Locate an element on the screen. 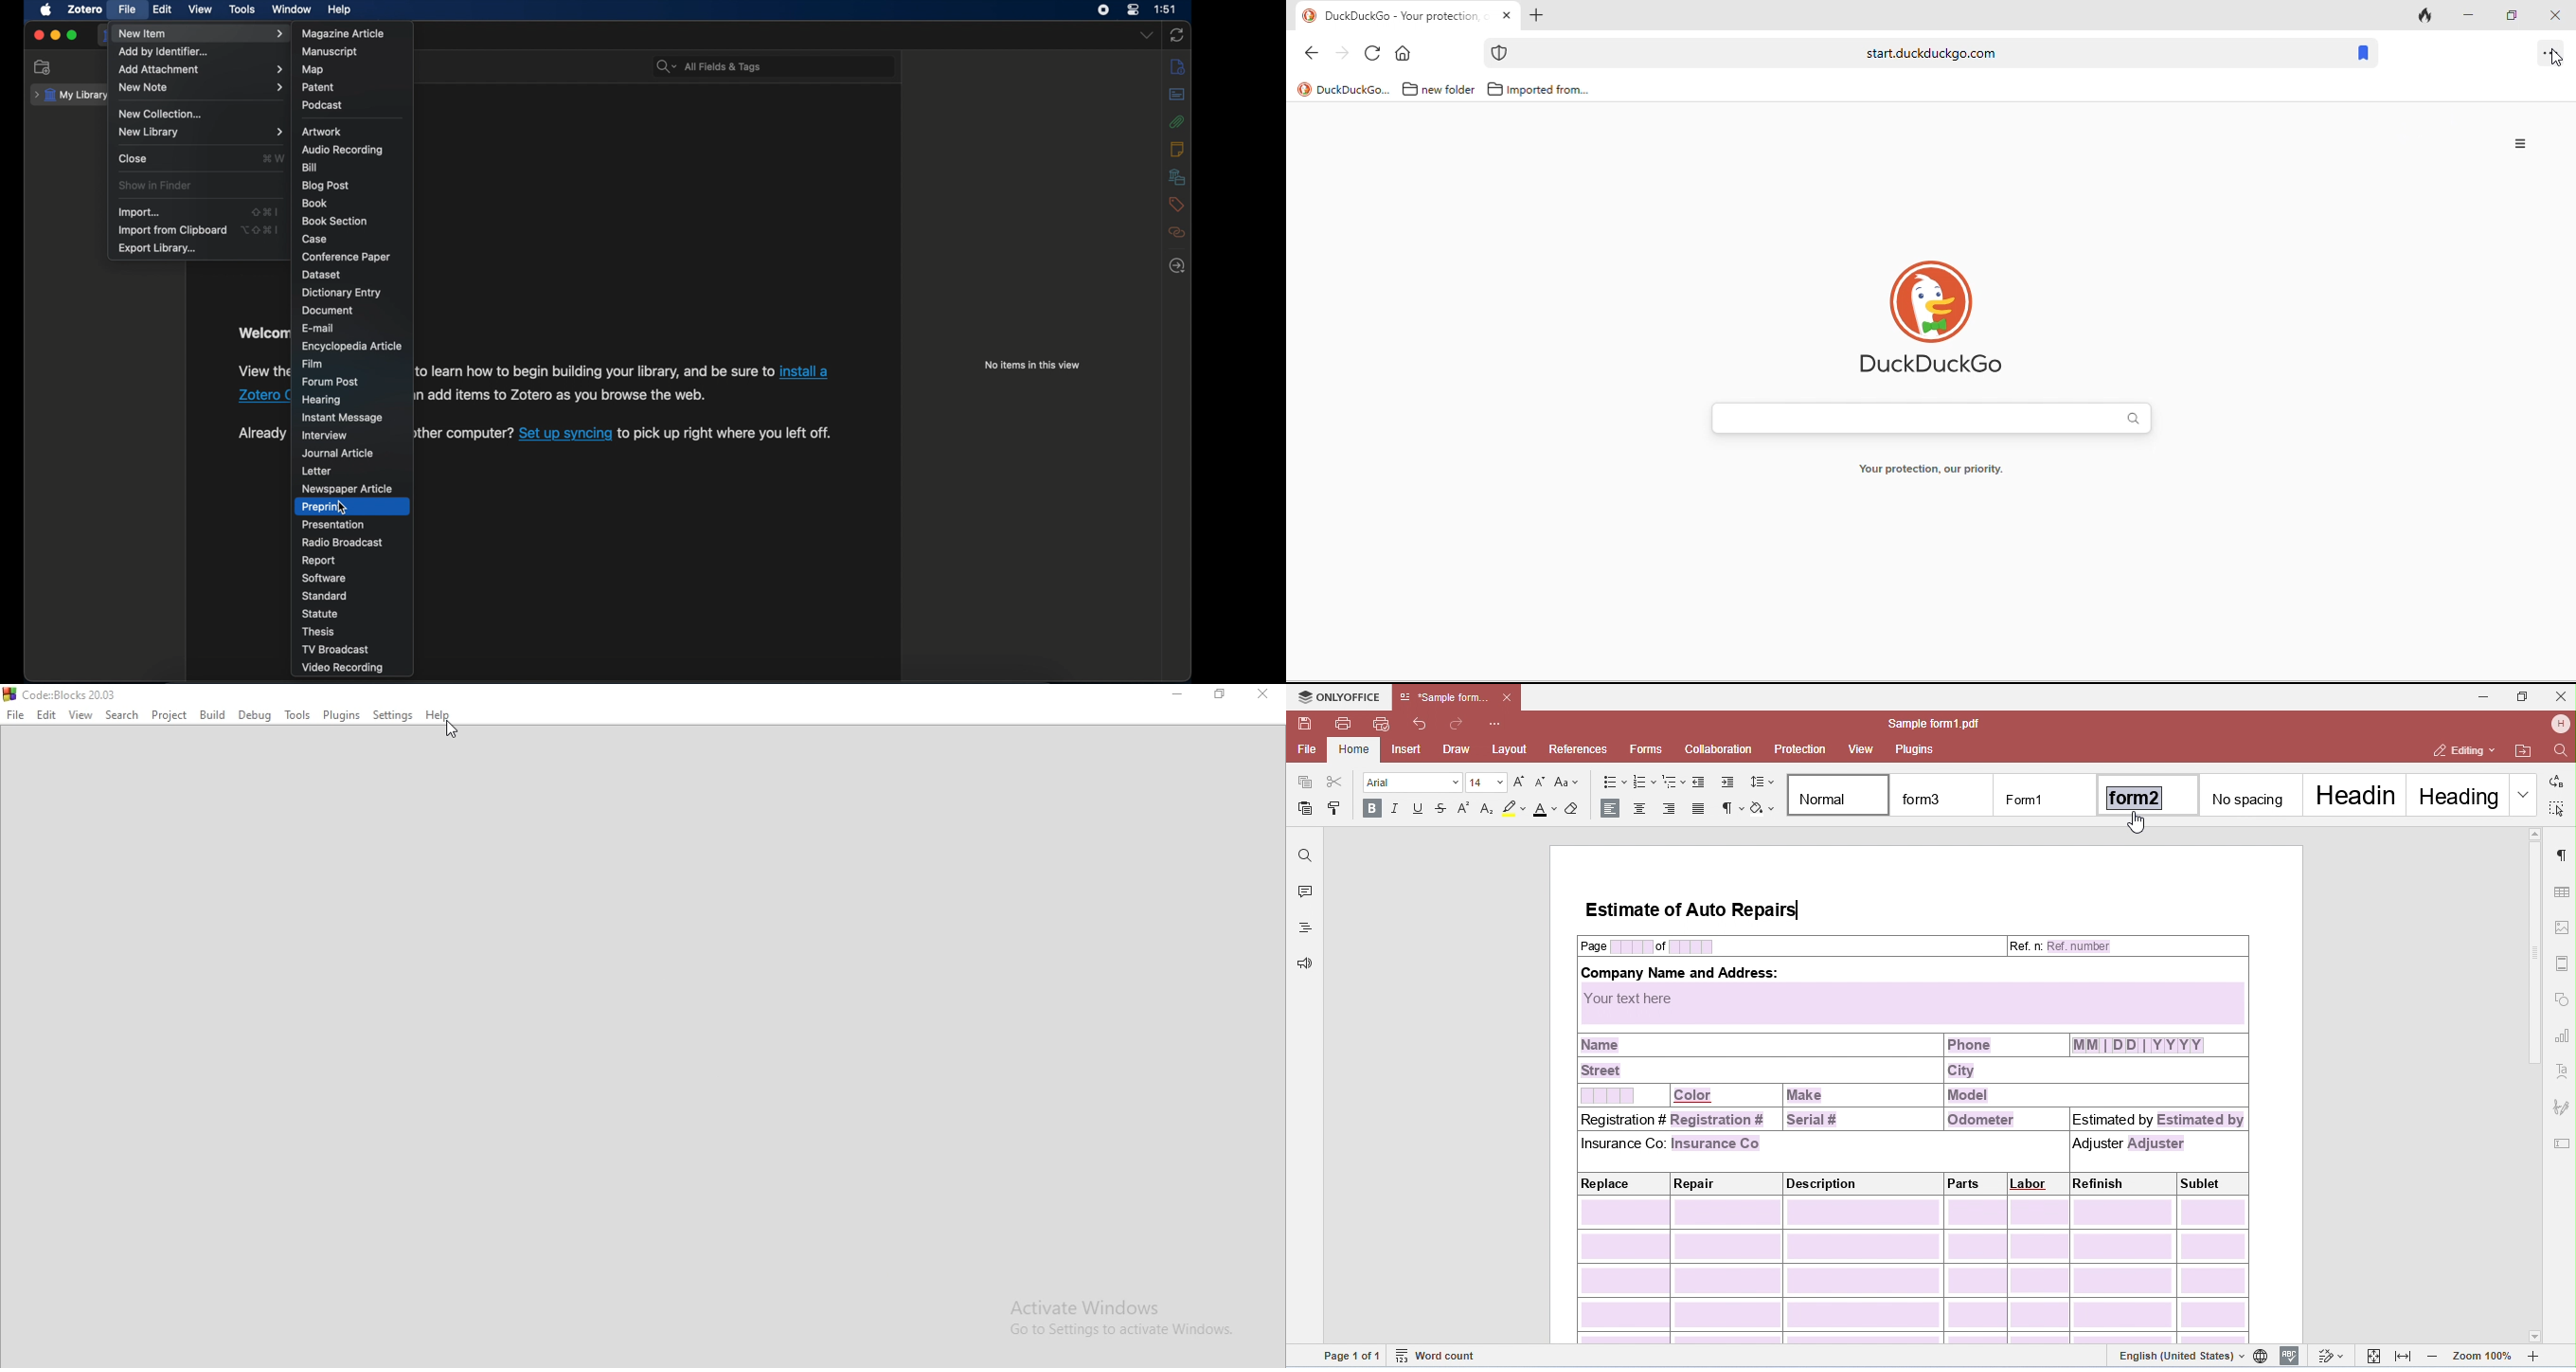 Image resolution: width=2576 pixels, height=1372 pixels. video recording is located at coordinates (343, 668).